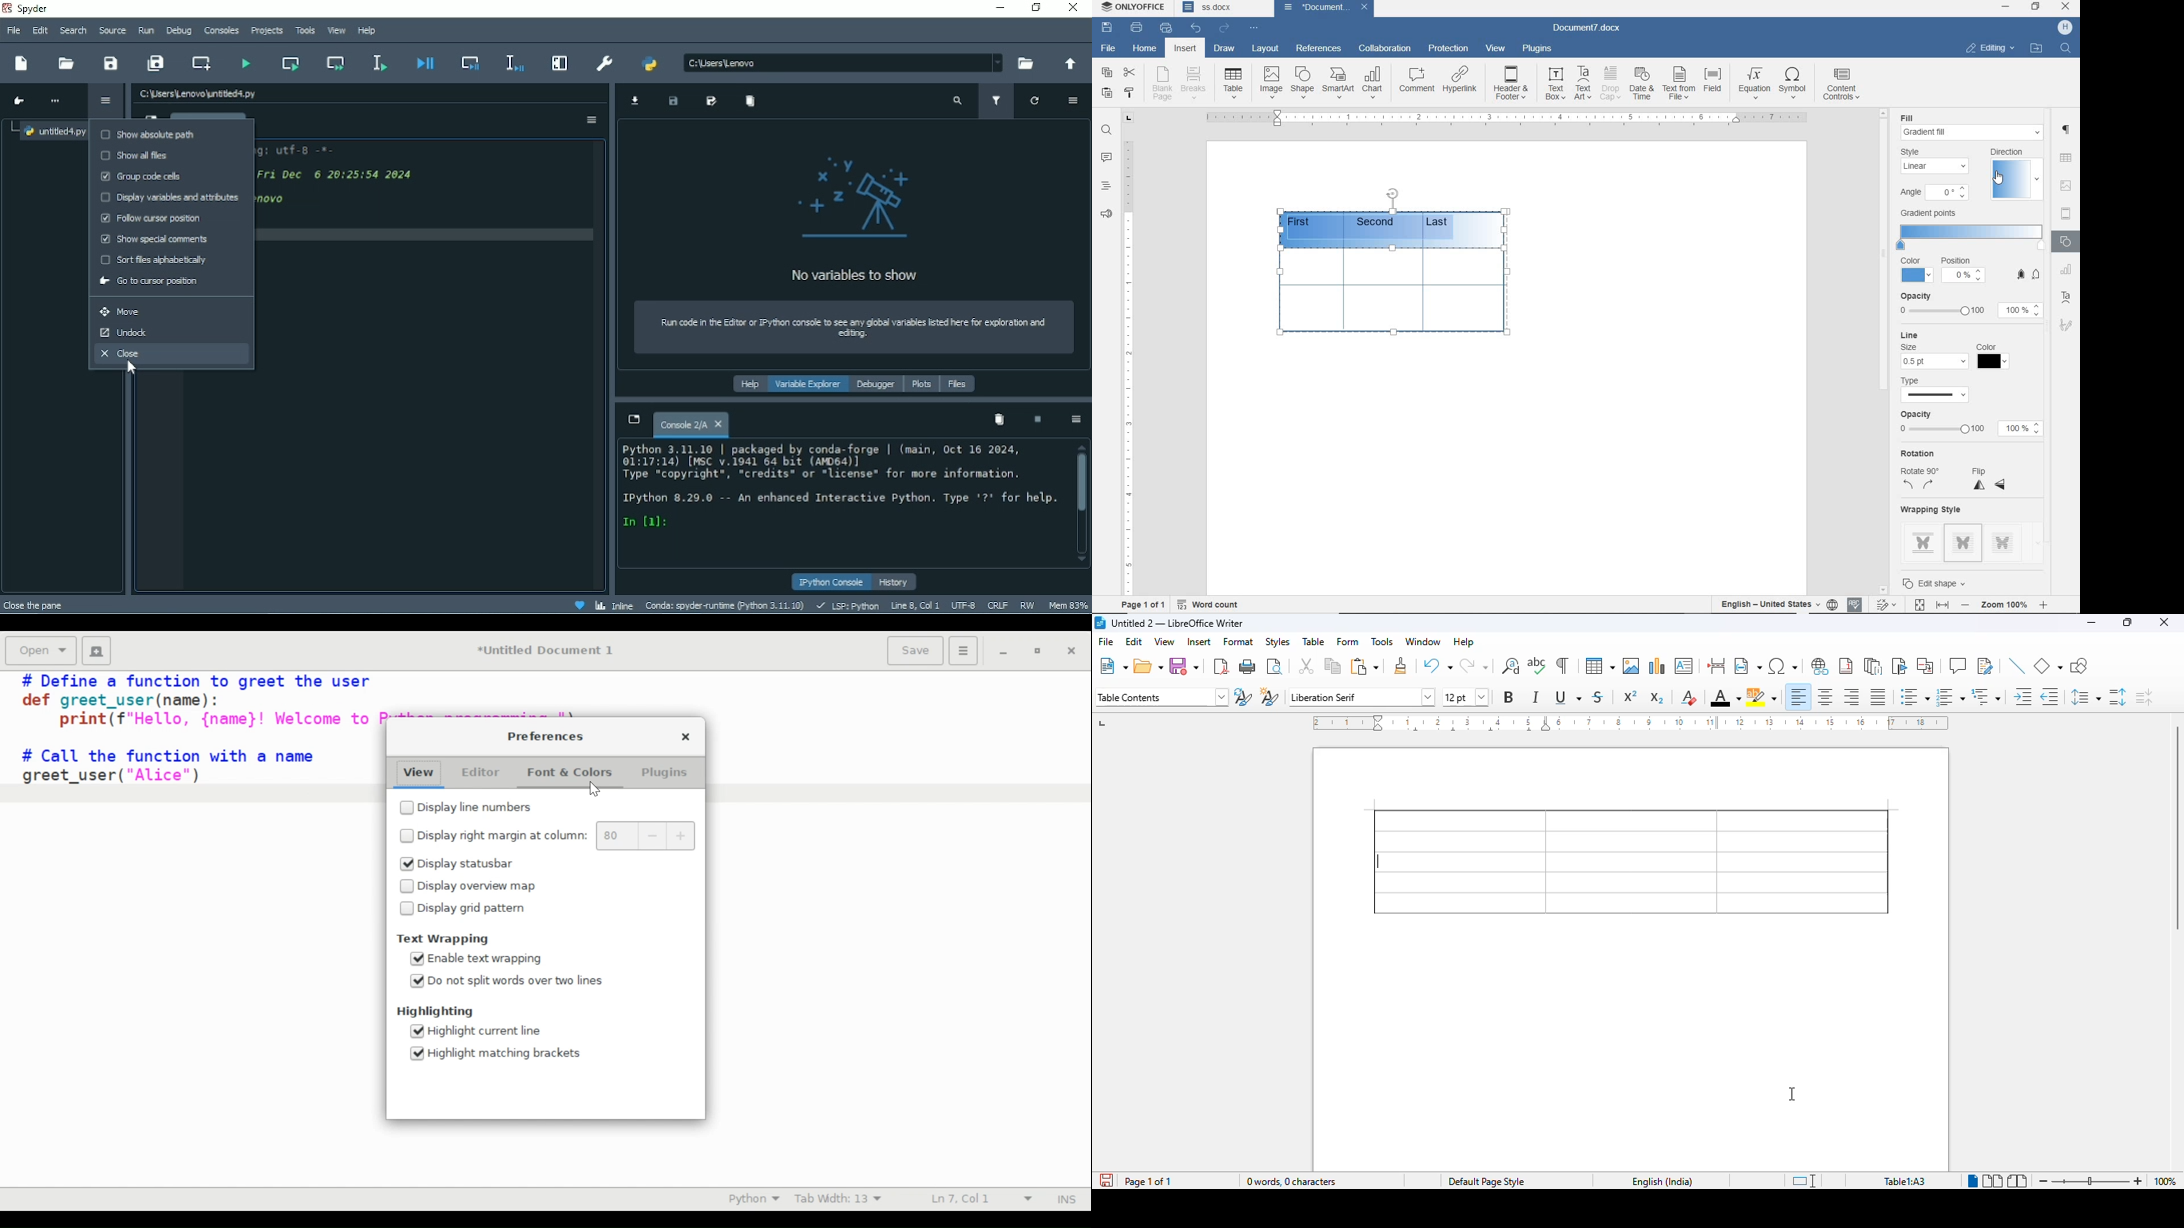 This screenshot has height=1232, width=2184. Describe the element at coordinates (1919, 603) in the screenshot. I see `fit to page` at that location.